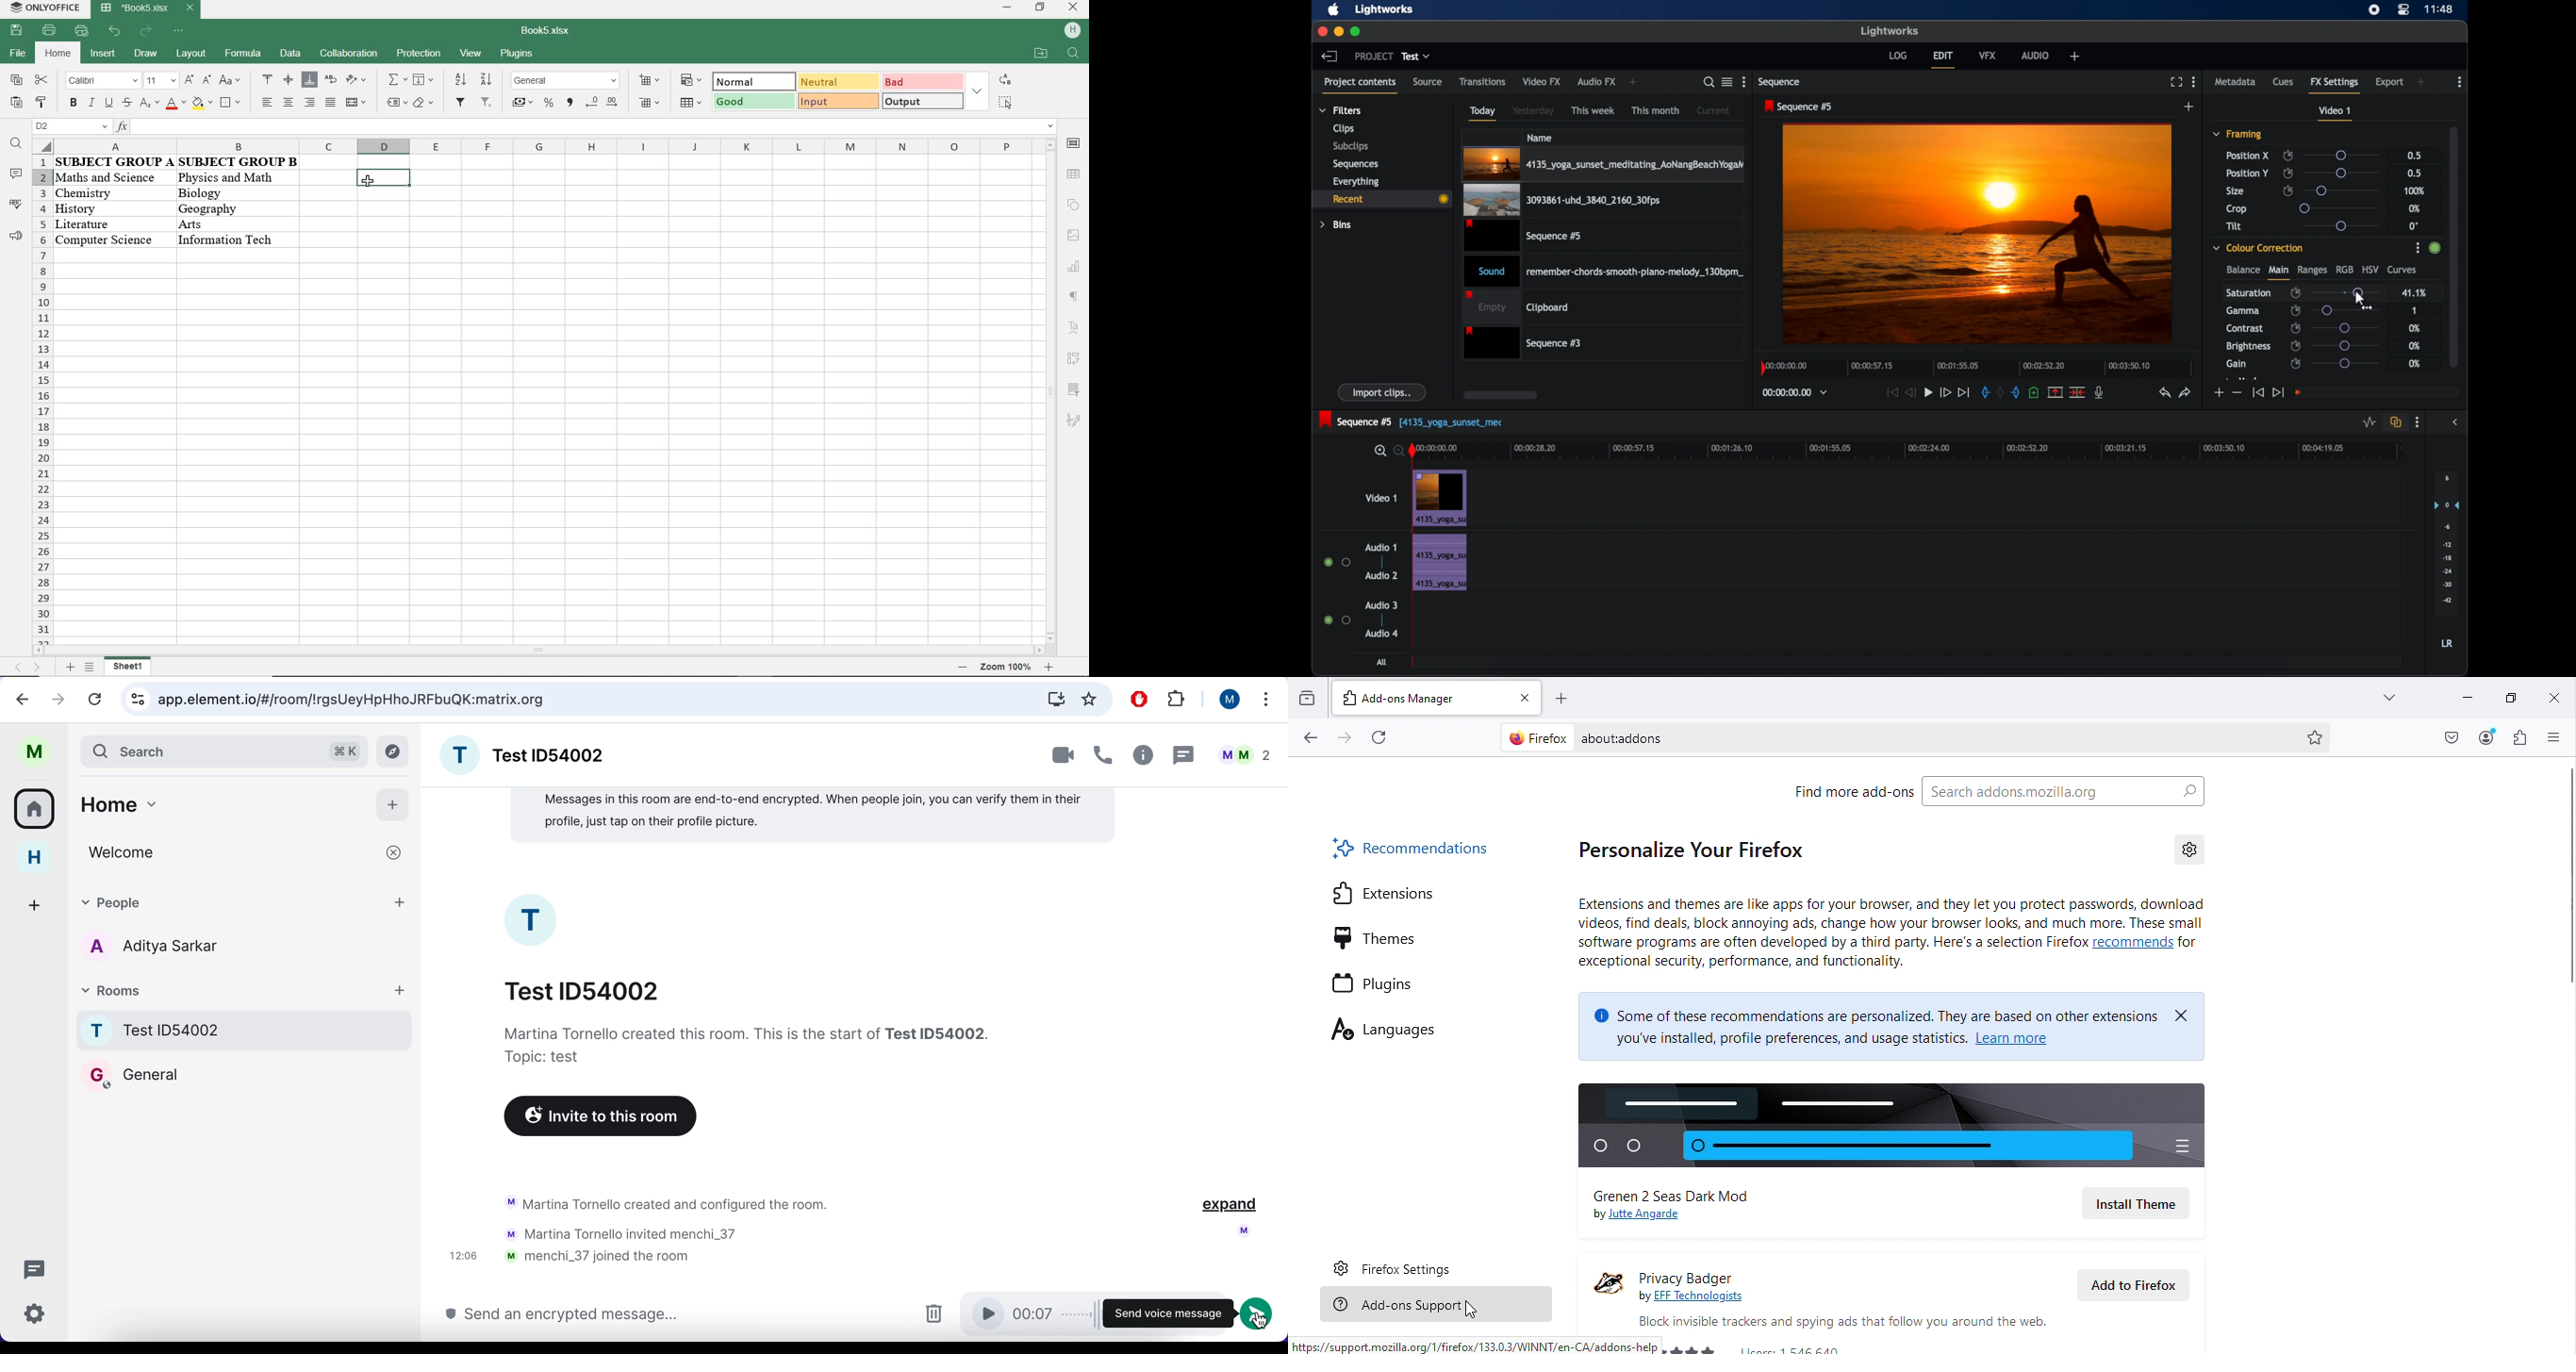 The width and height of the screenshot is (2576, 1372). I want to click on extensions, so click(1176, 698).